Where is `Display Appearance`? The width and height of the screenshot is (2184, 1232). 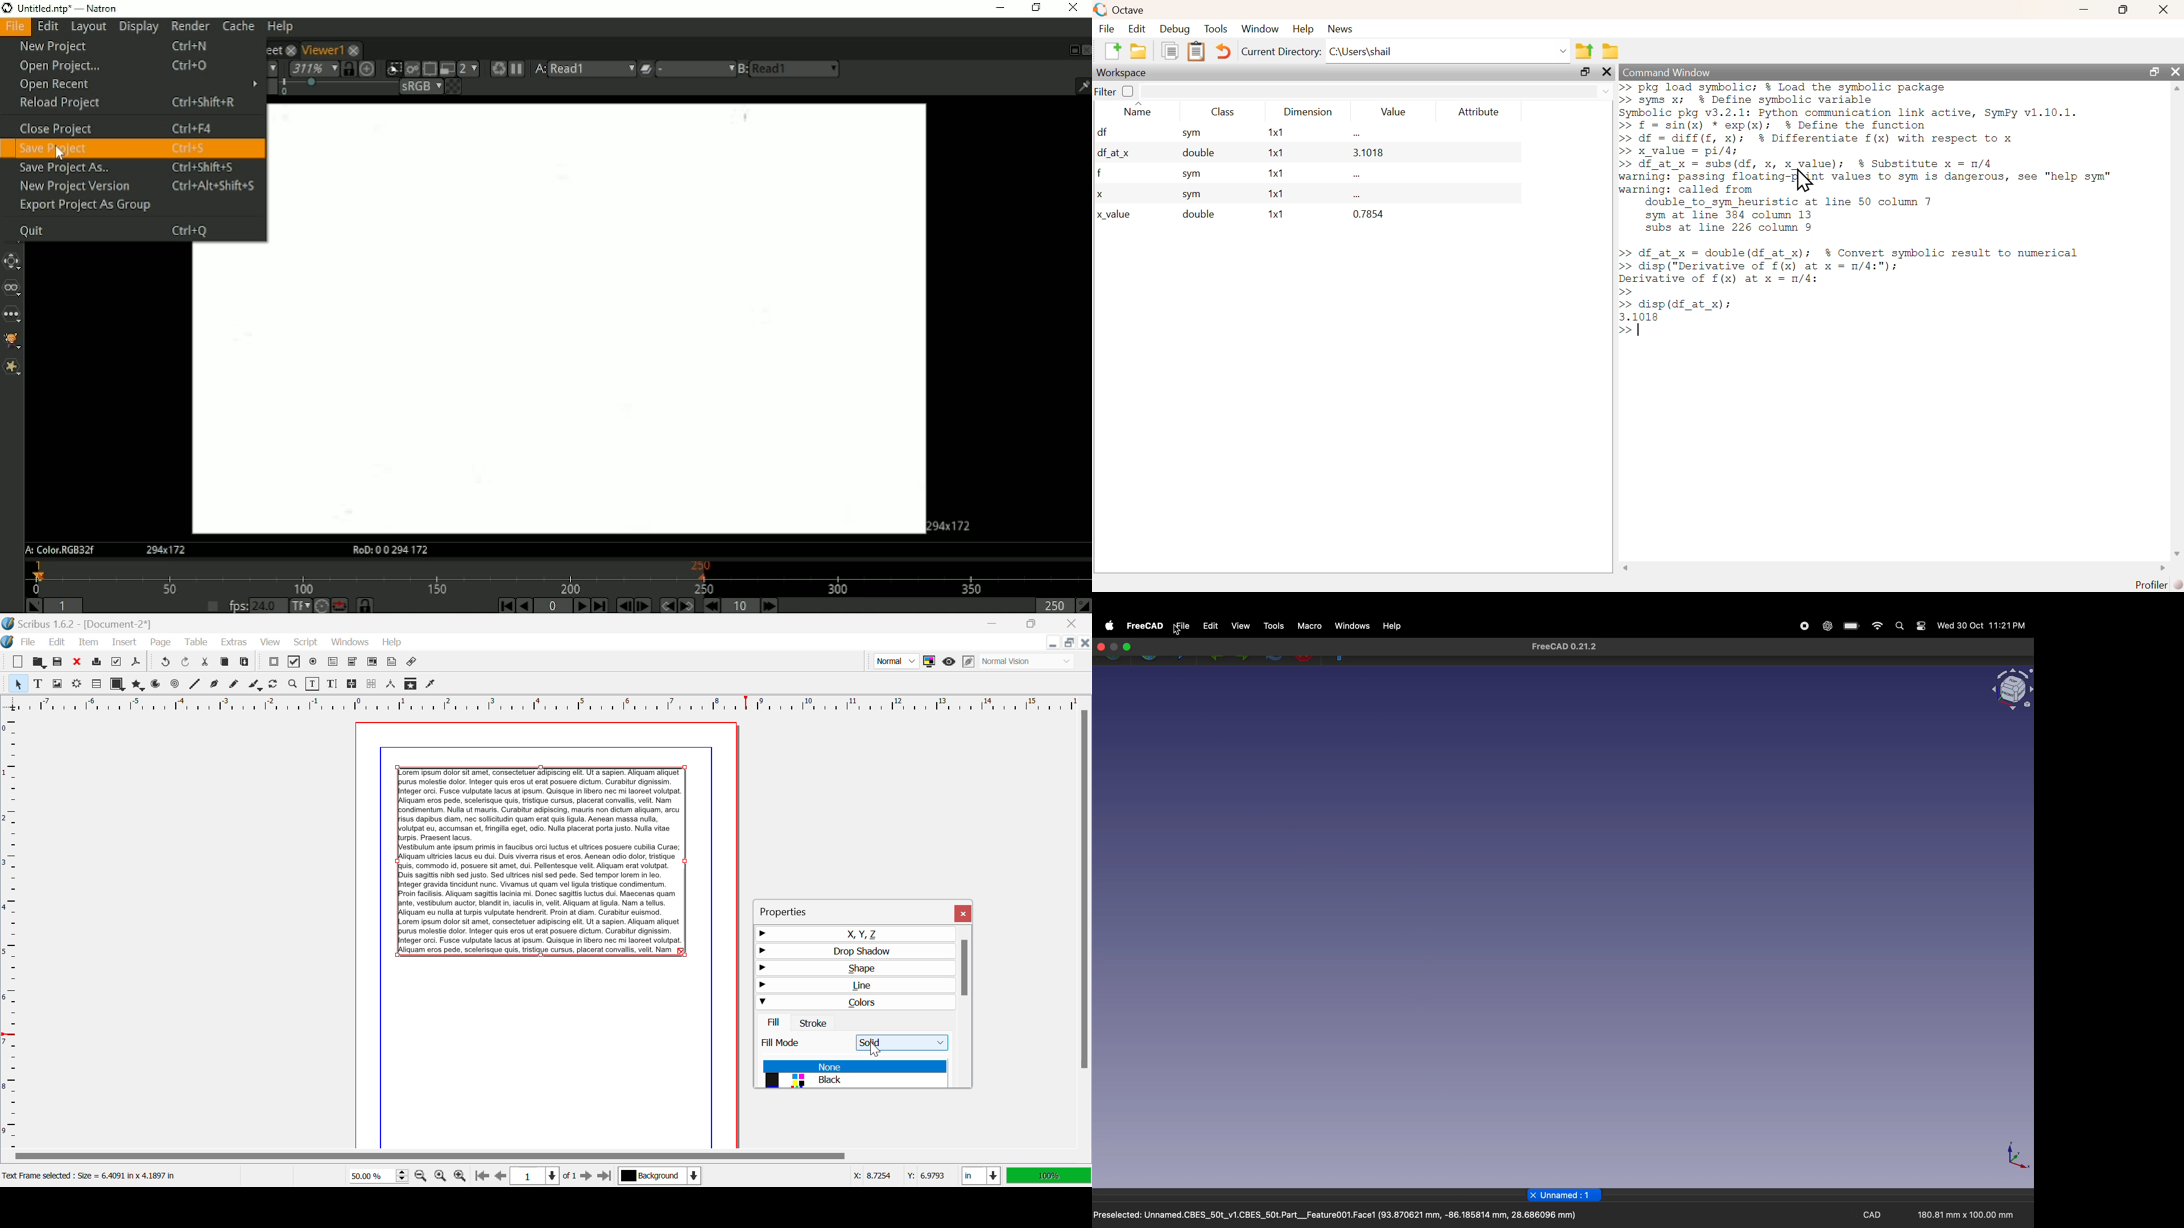 Display Appearance is located at coordinates (1049, 1176).